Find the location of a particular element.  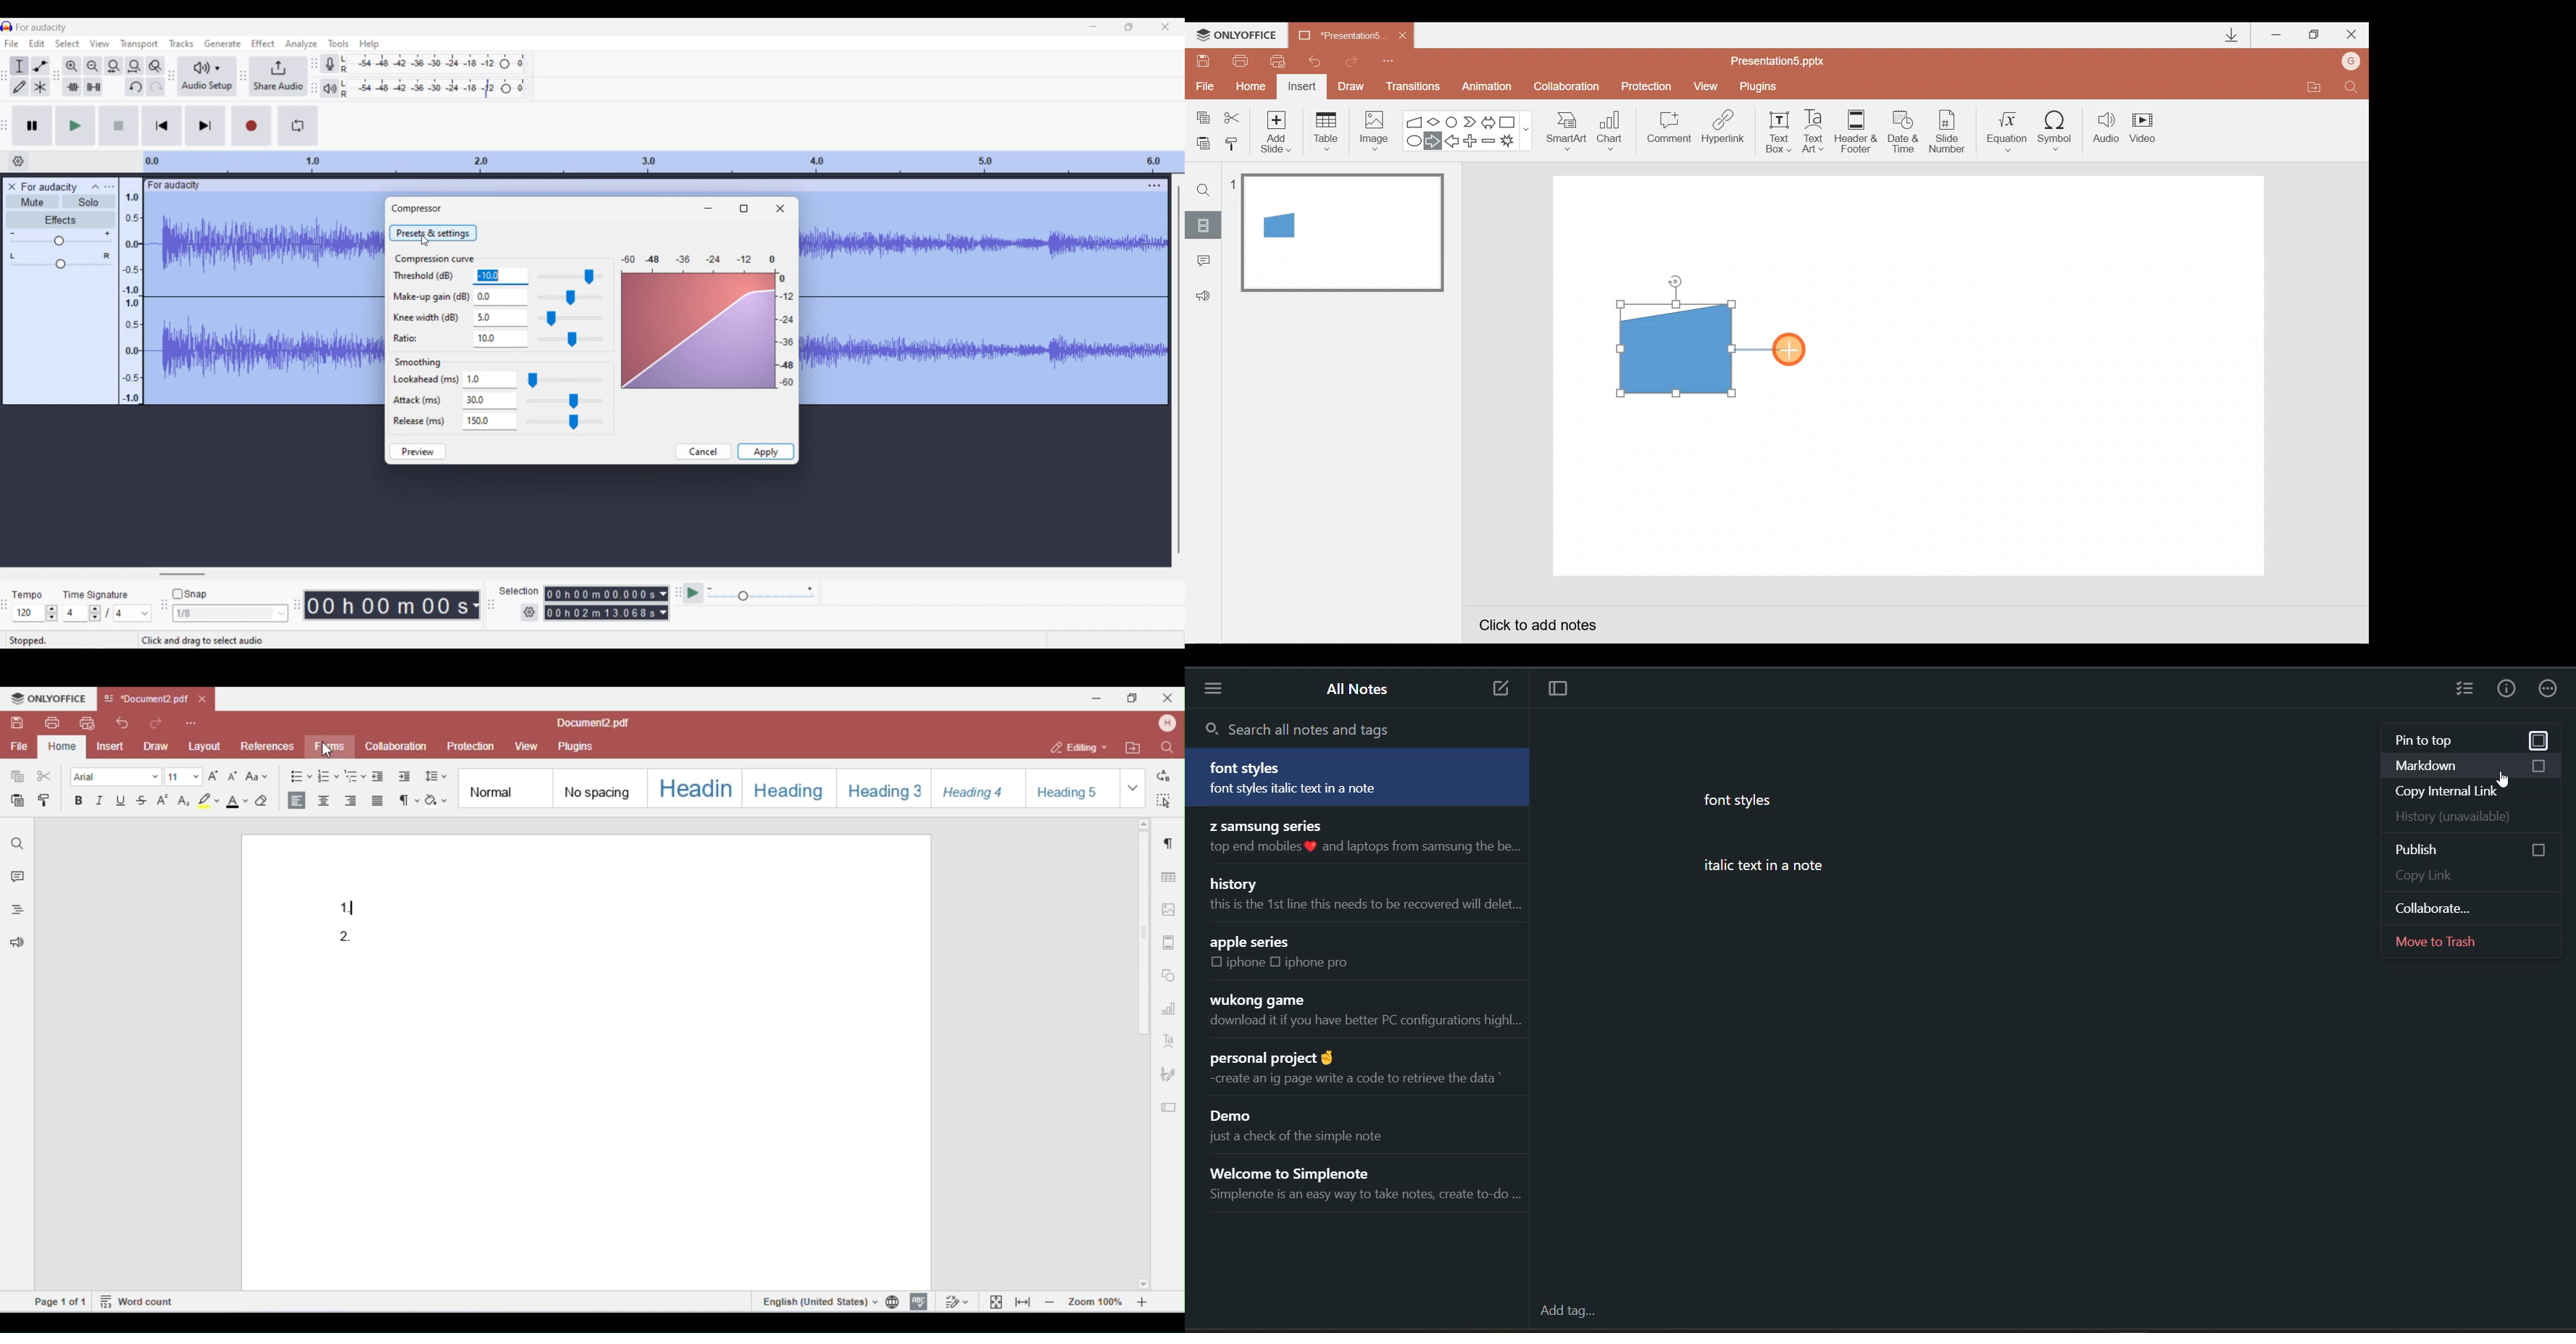

Volume slide is located at coordinates (60, 238).